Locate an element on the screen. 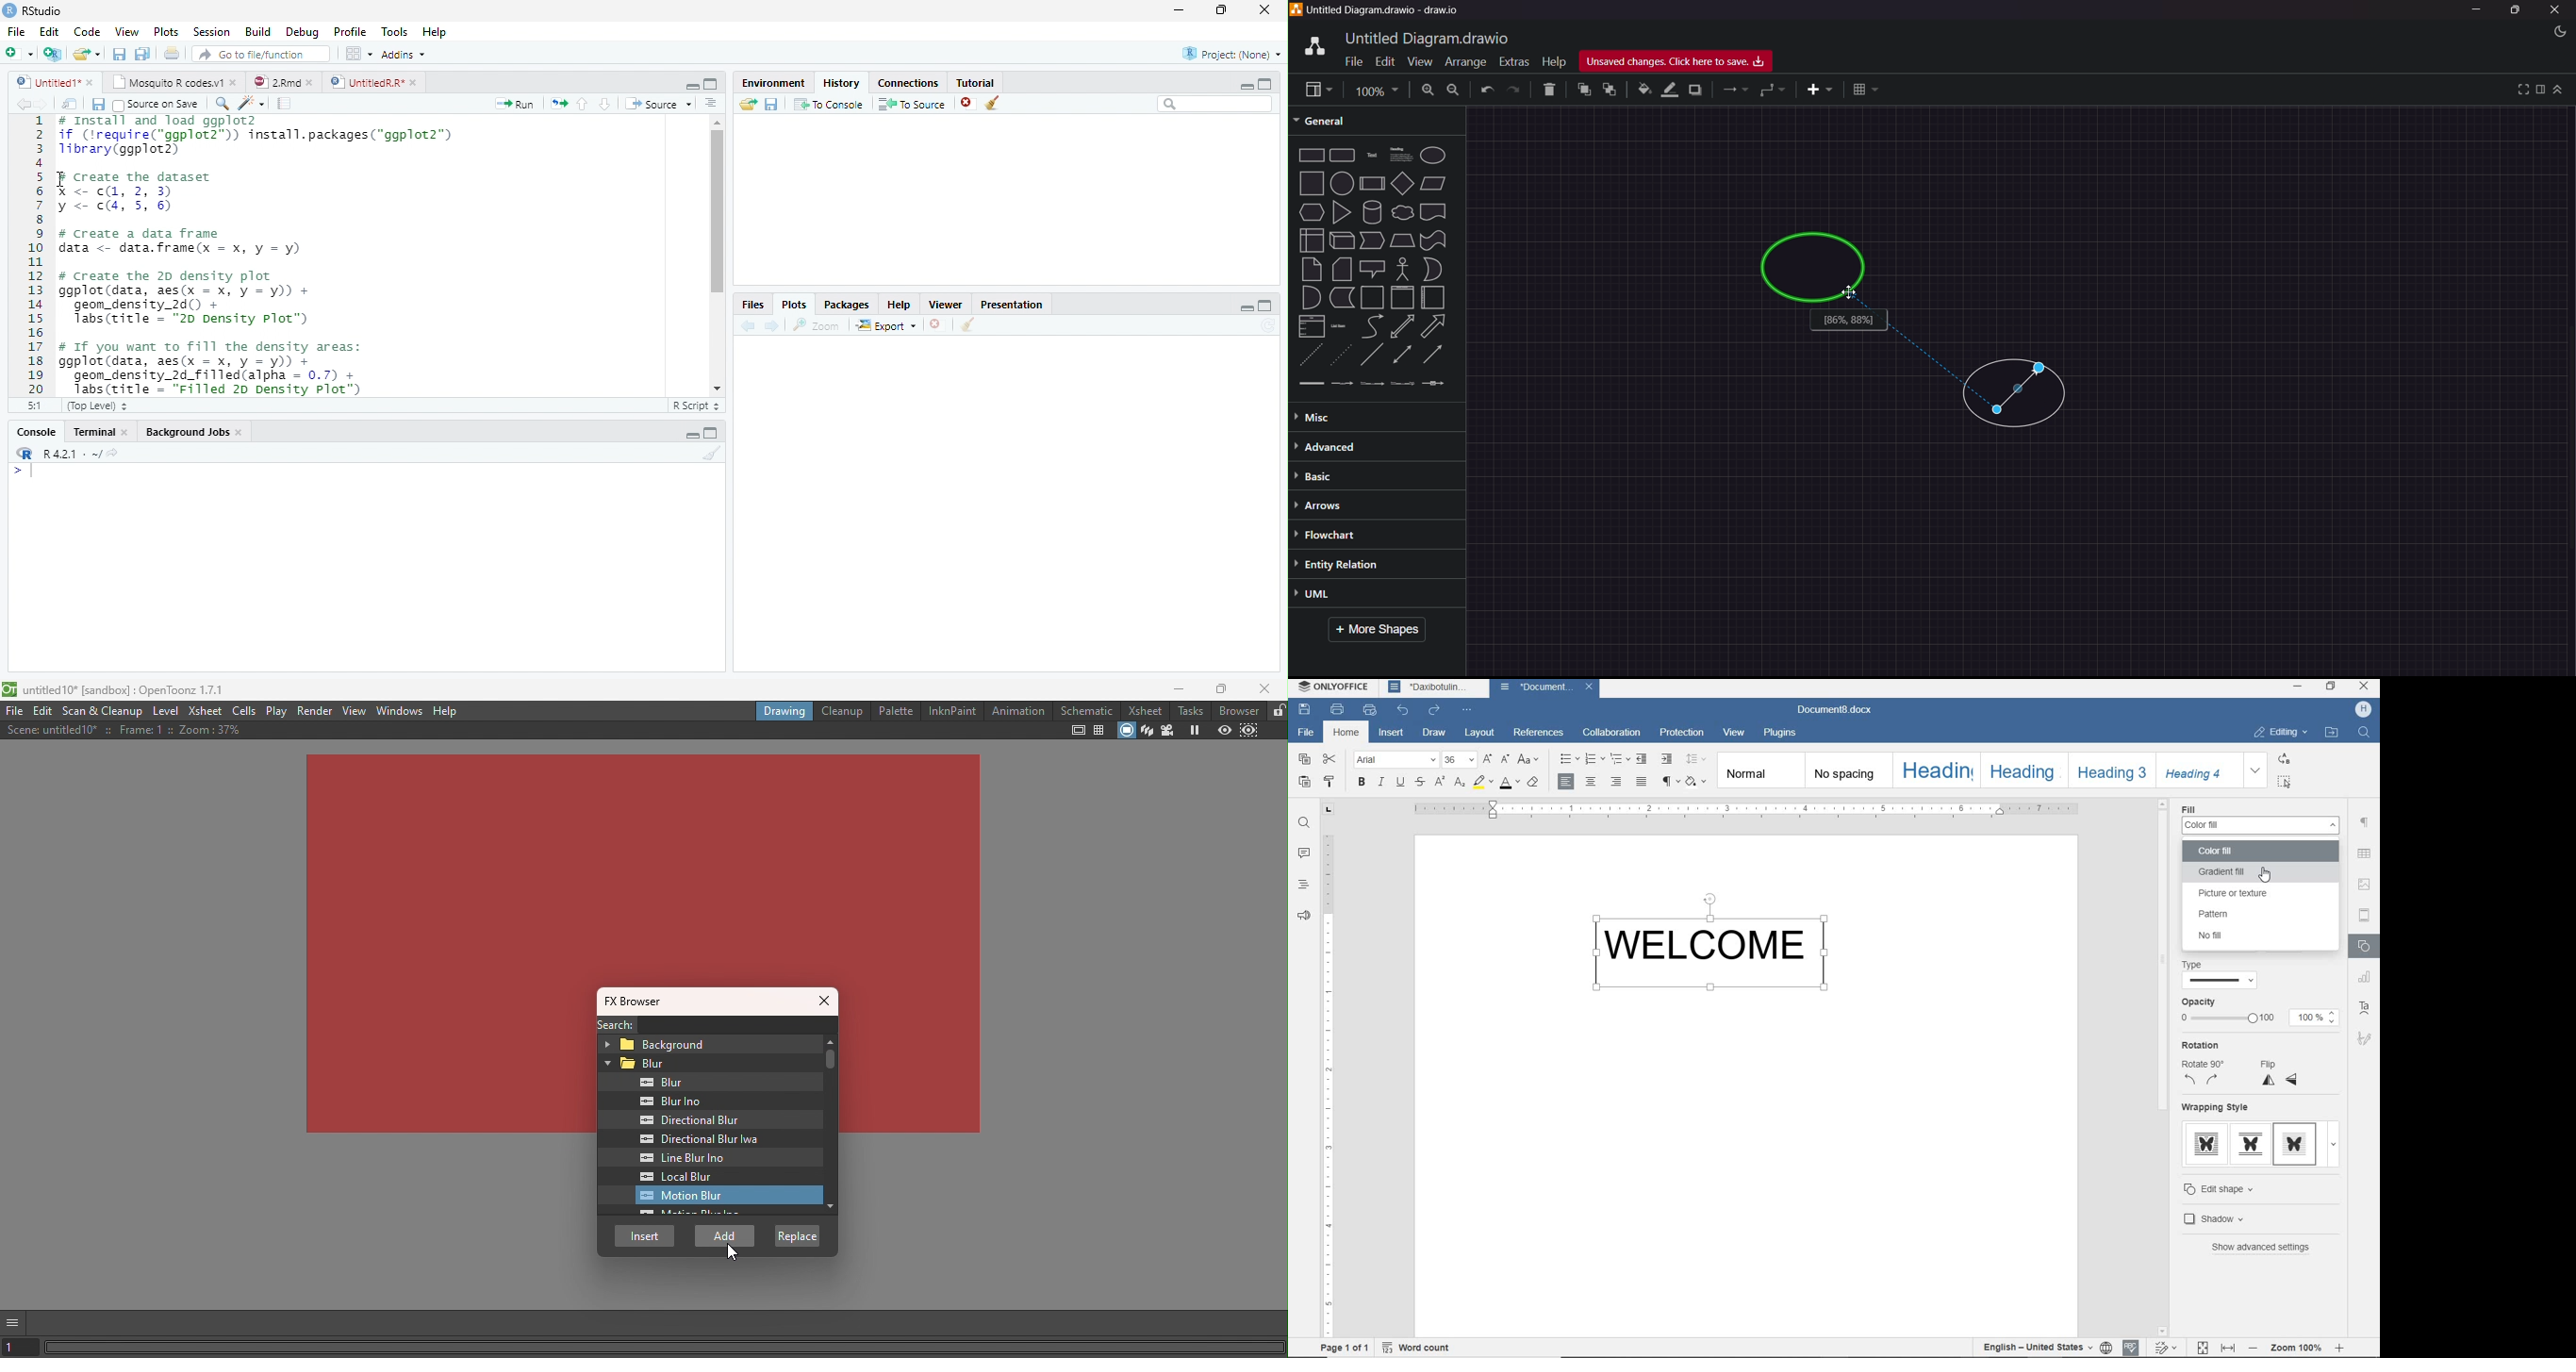 Image resolution: width=2576 pixels, height=1372 pixels. Wrapping style is located at coordinates (2216, 1107).